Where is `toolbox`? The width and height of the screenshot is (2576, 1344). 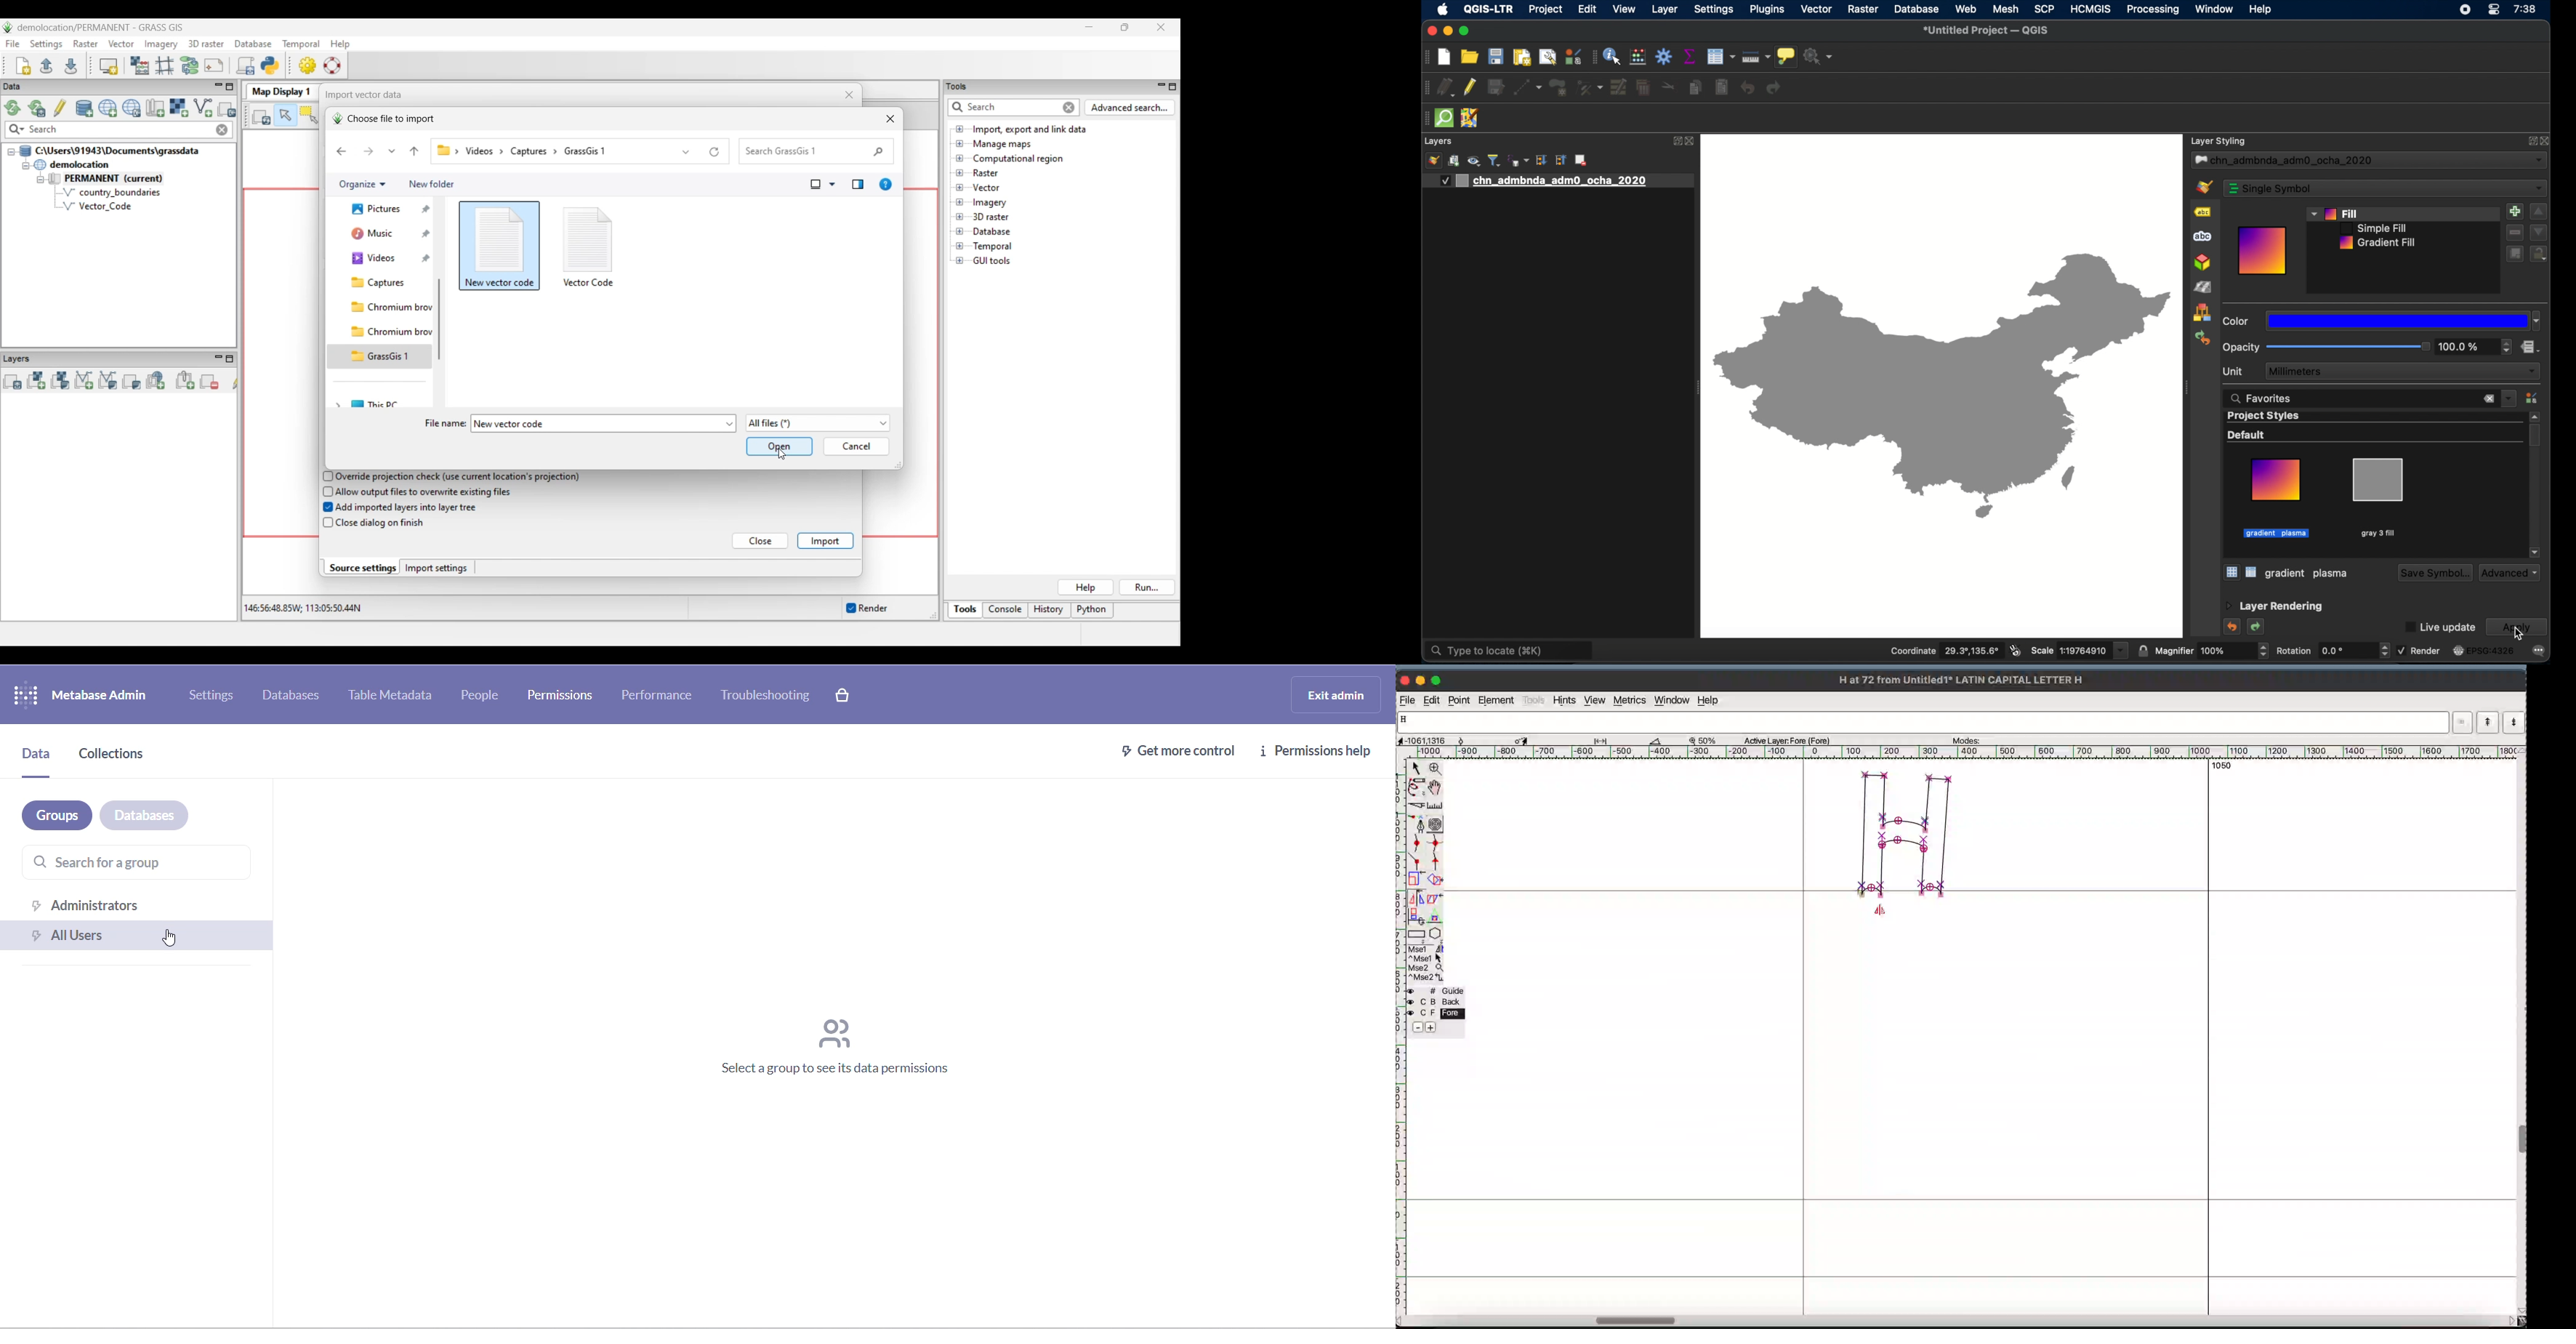 toolbox is located at coordinates (1664, 57).